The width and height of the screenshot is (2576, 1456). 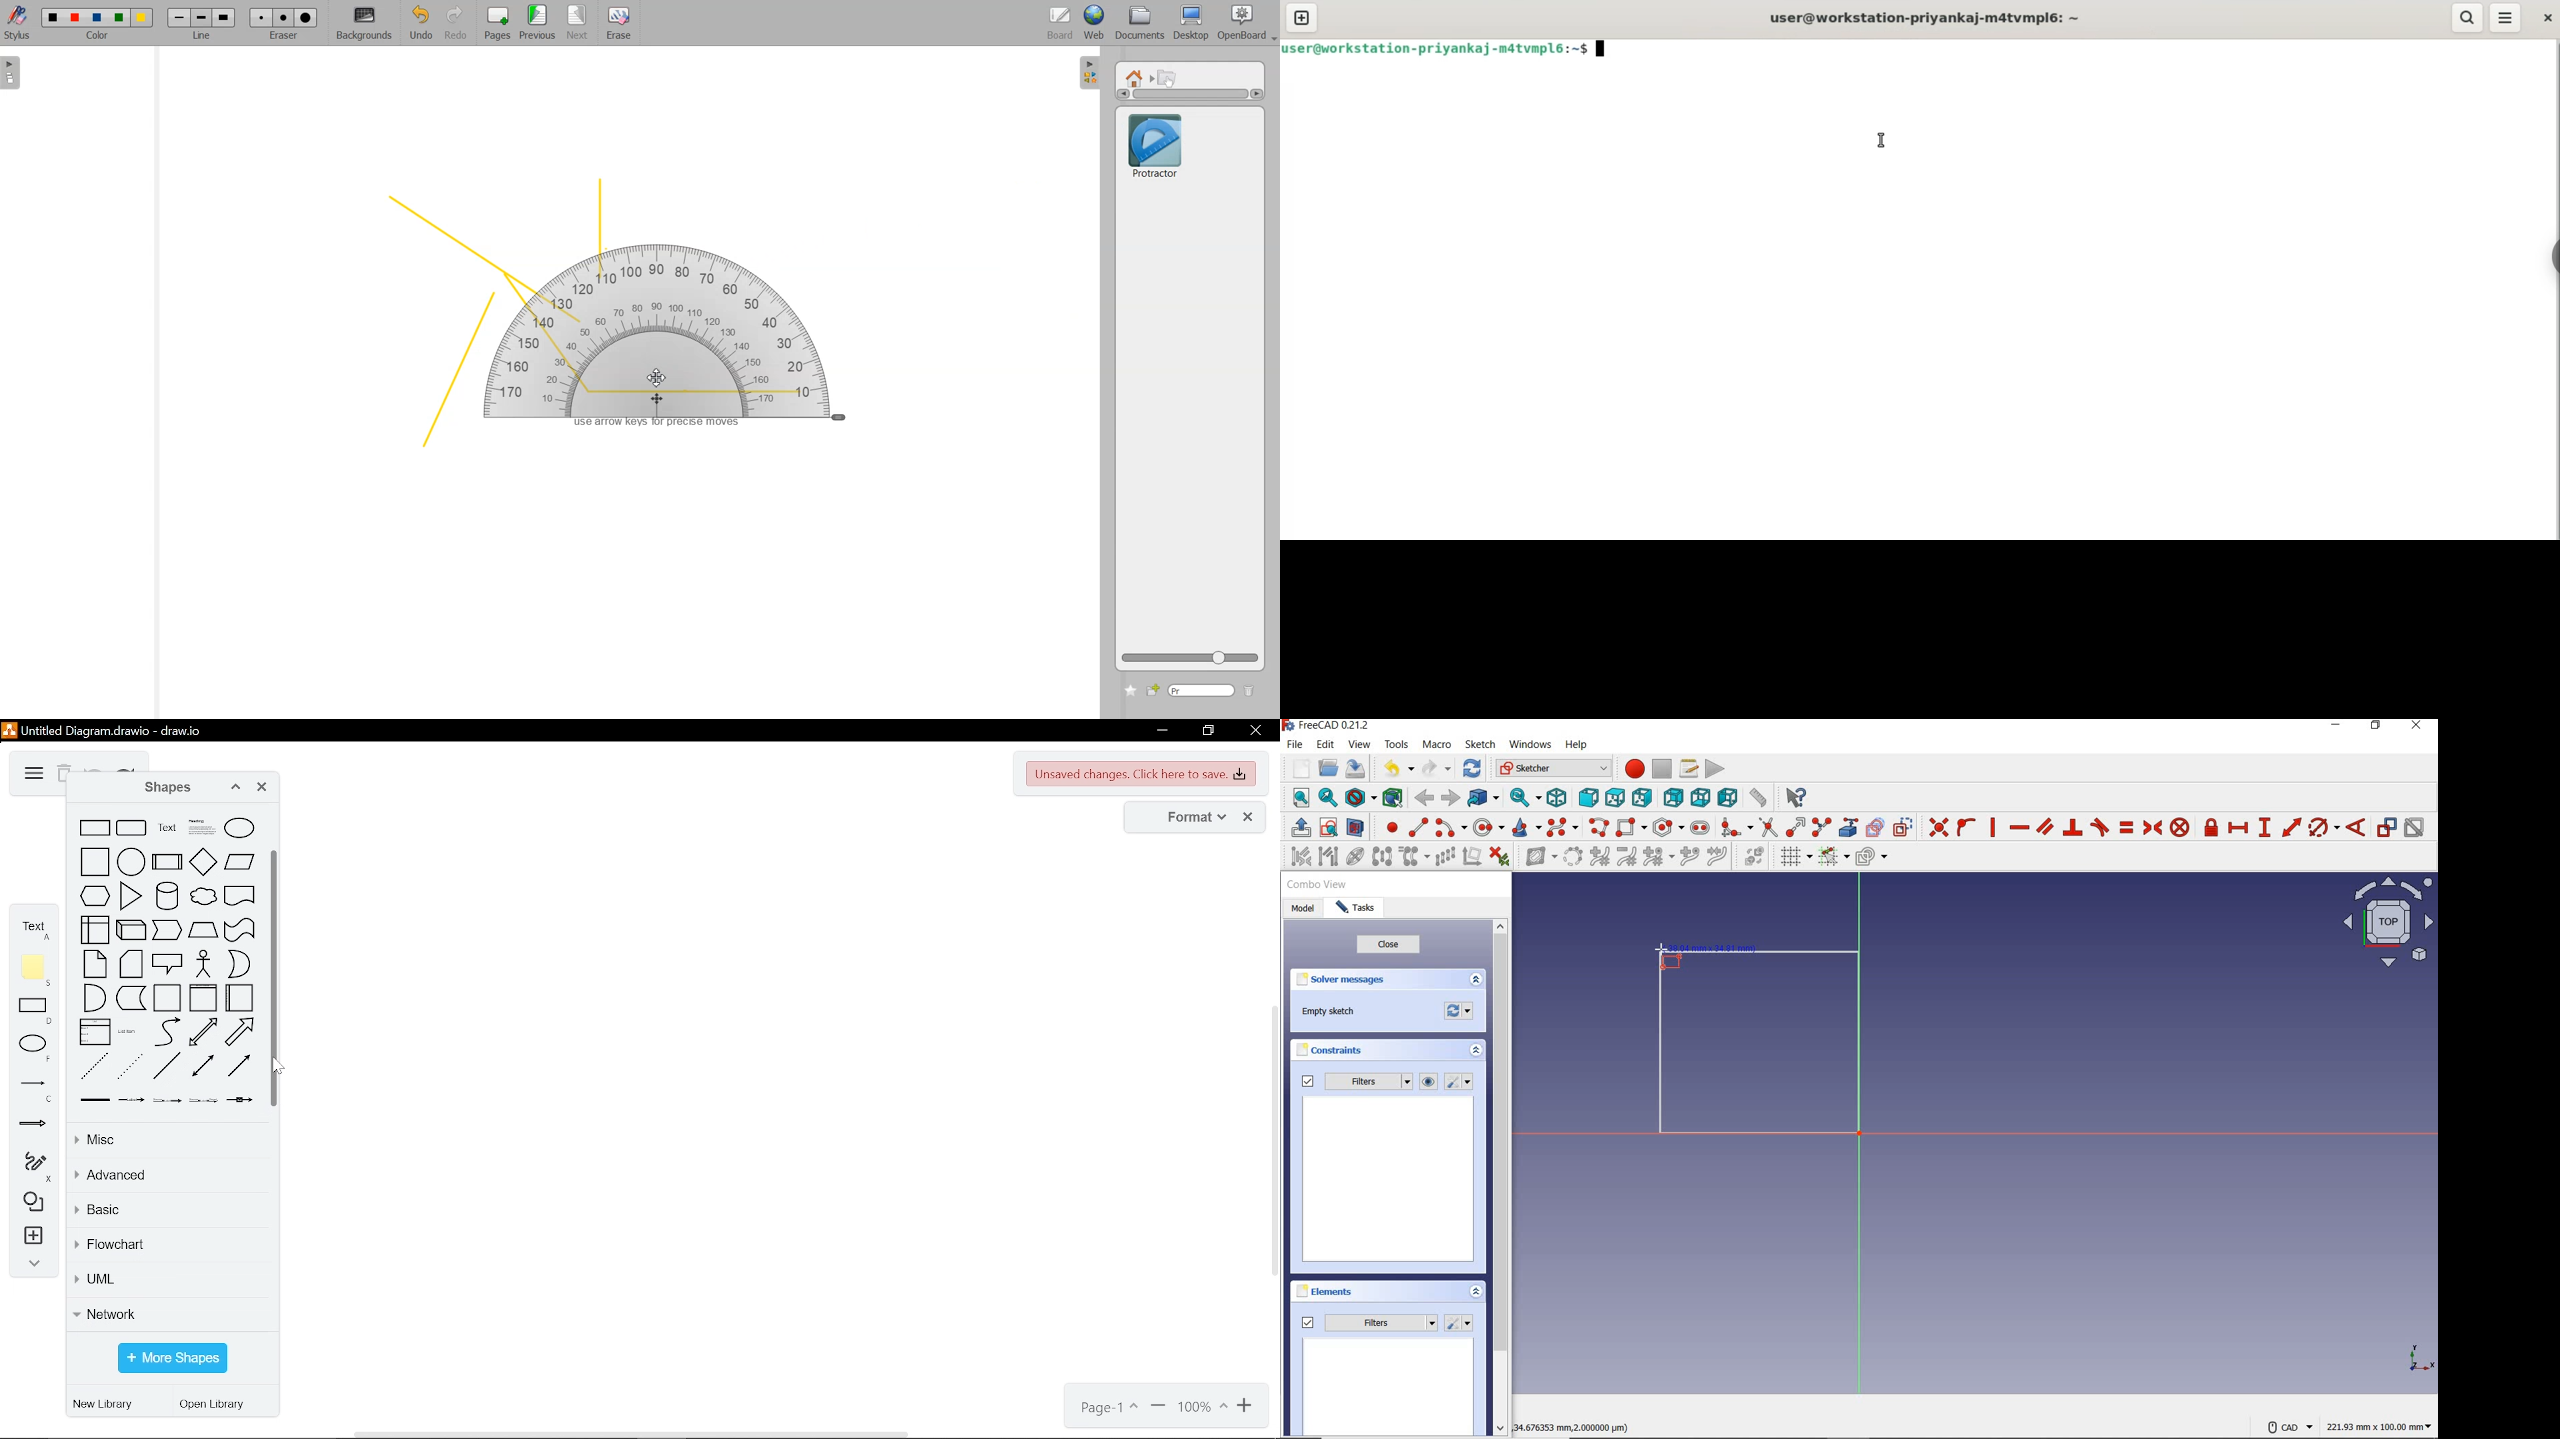 What do you see at coordinates (132, 828) in the screenshot?
I see `rounded rectangle` at bounding box center [132, 828].